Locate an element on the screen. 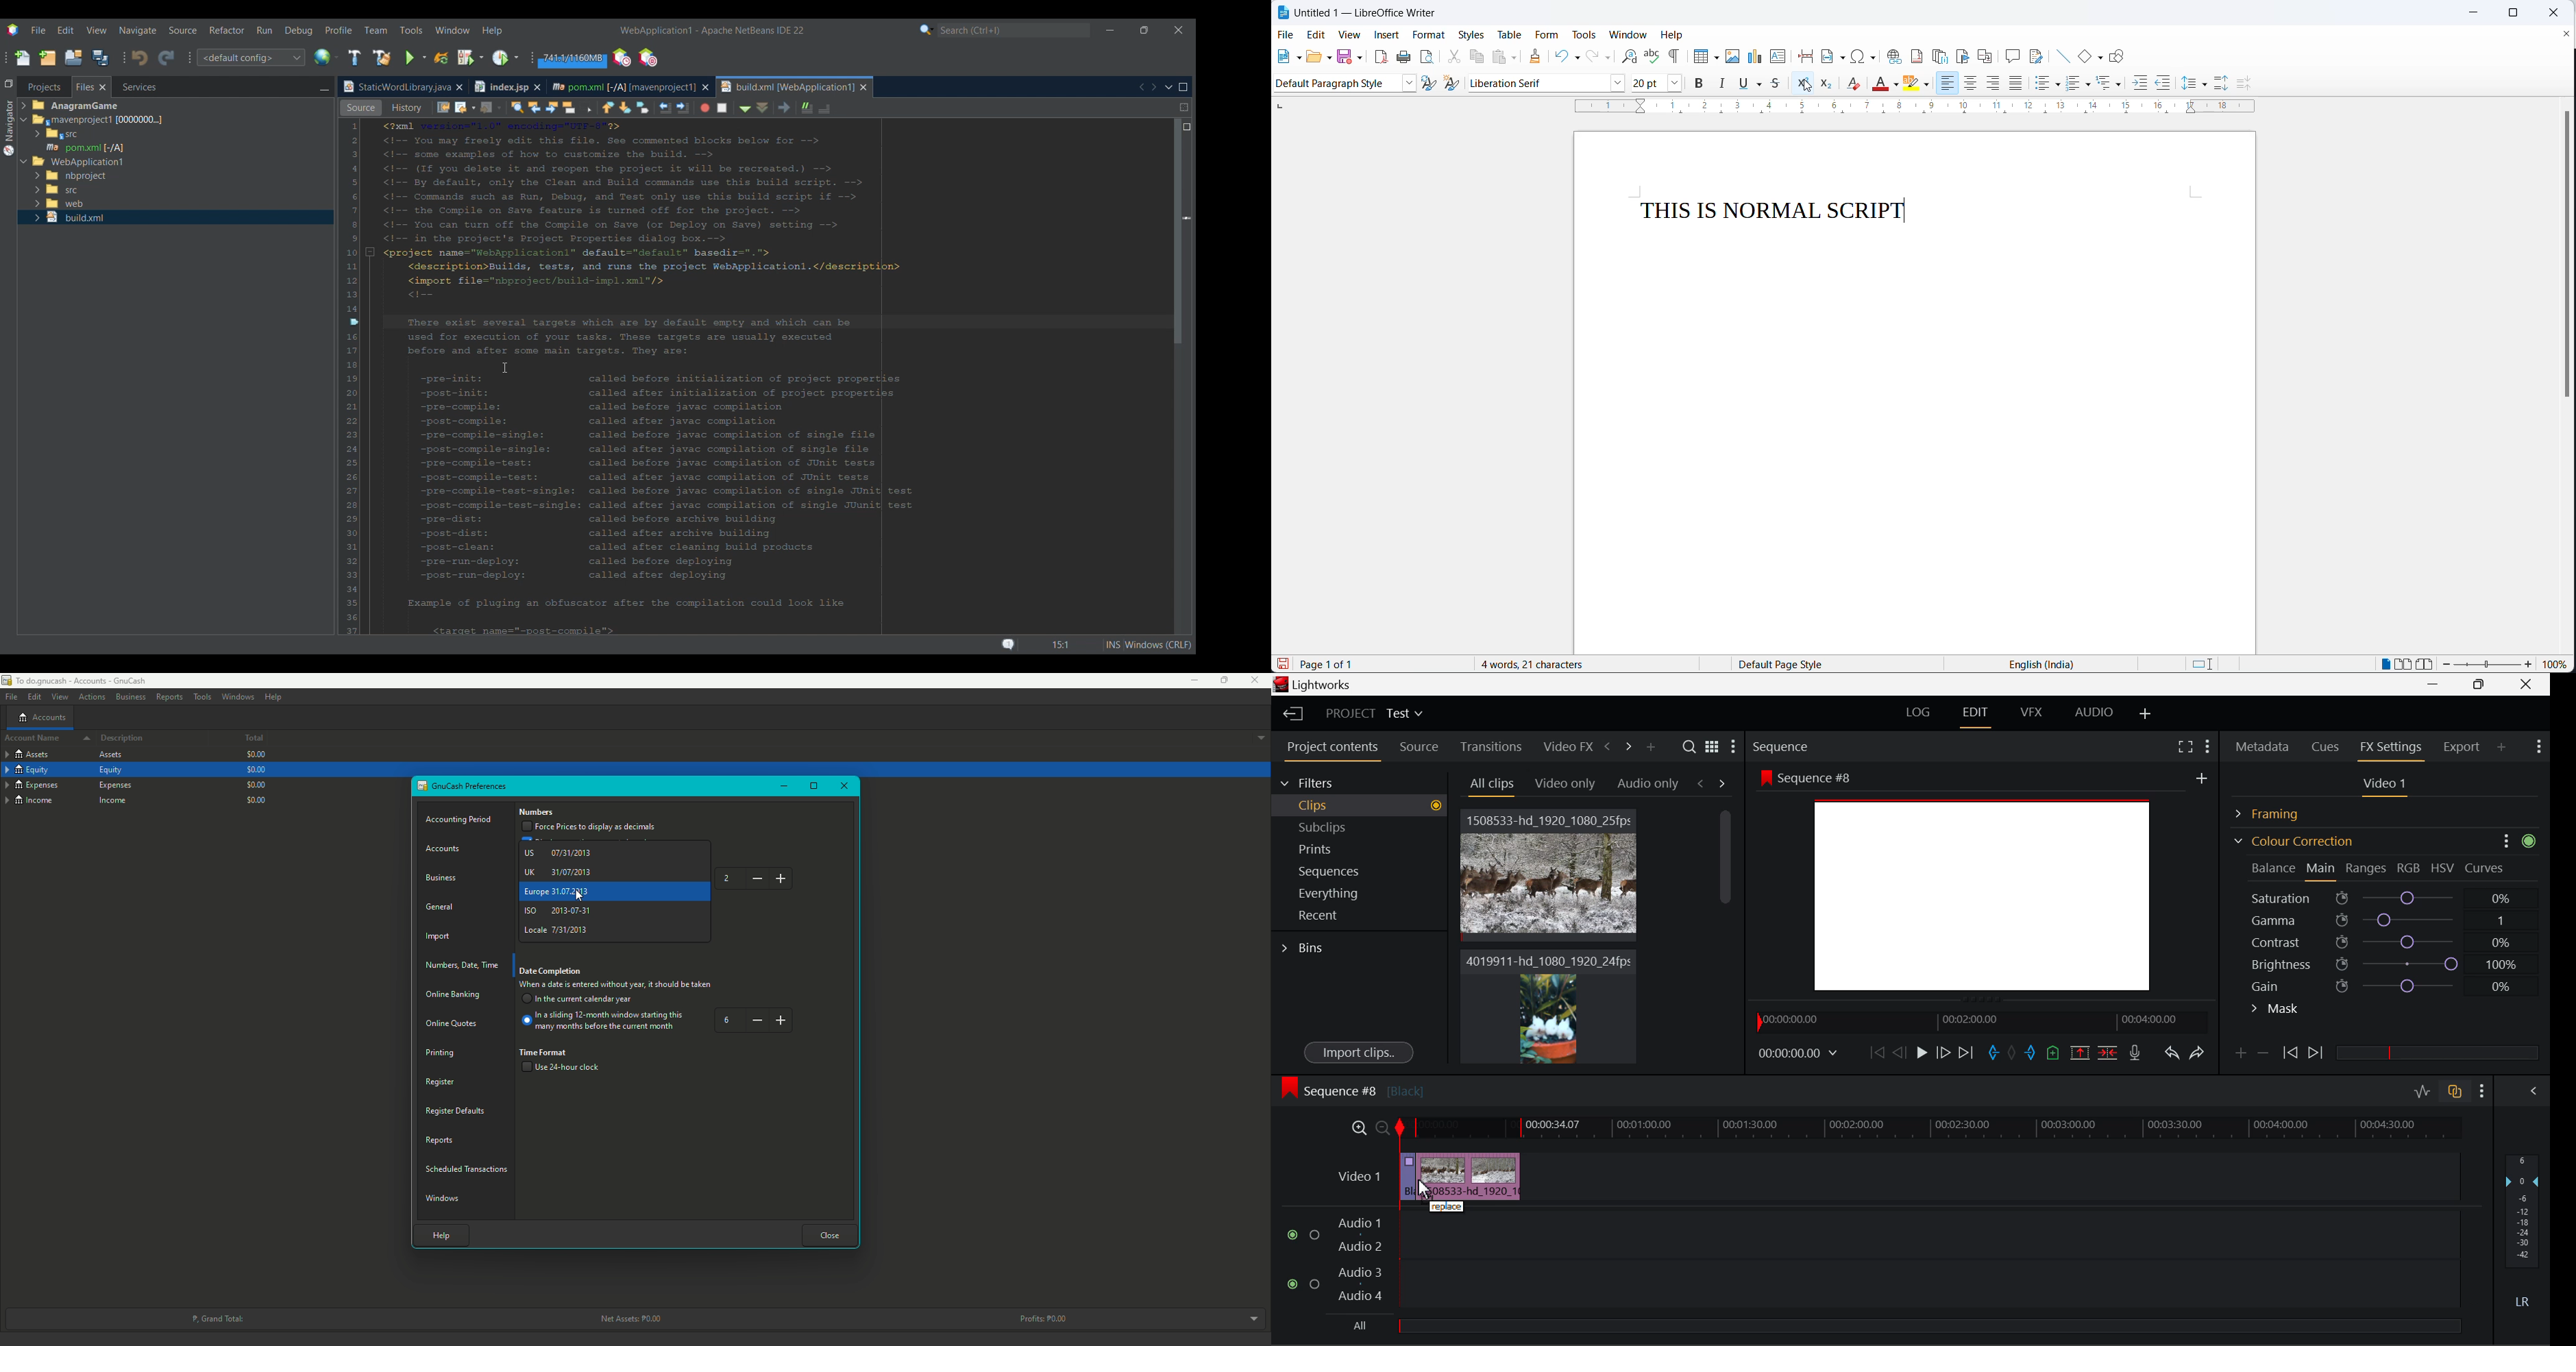 This screenshot has height=1372, width=2576. print preview is located at coordinates (1428, 57).